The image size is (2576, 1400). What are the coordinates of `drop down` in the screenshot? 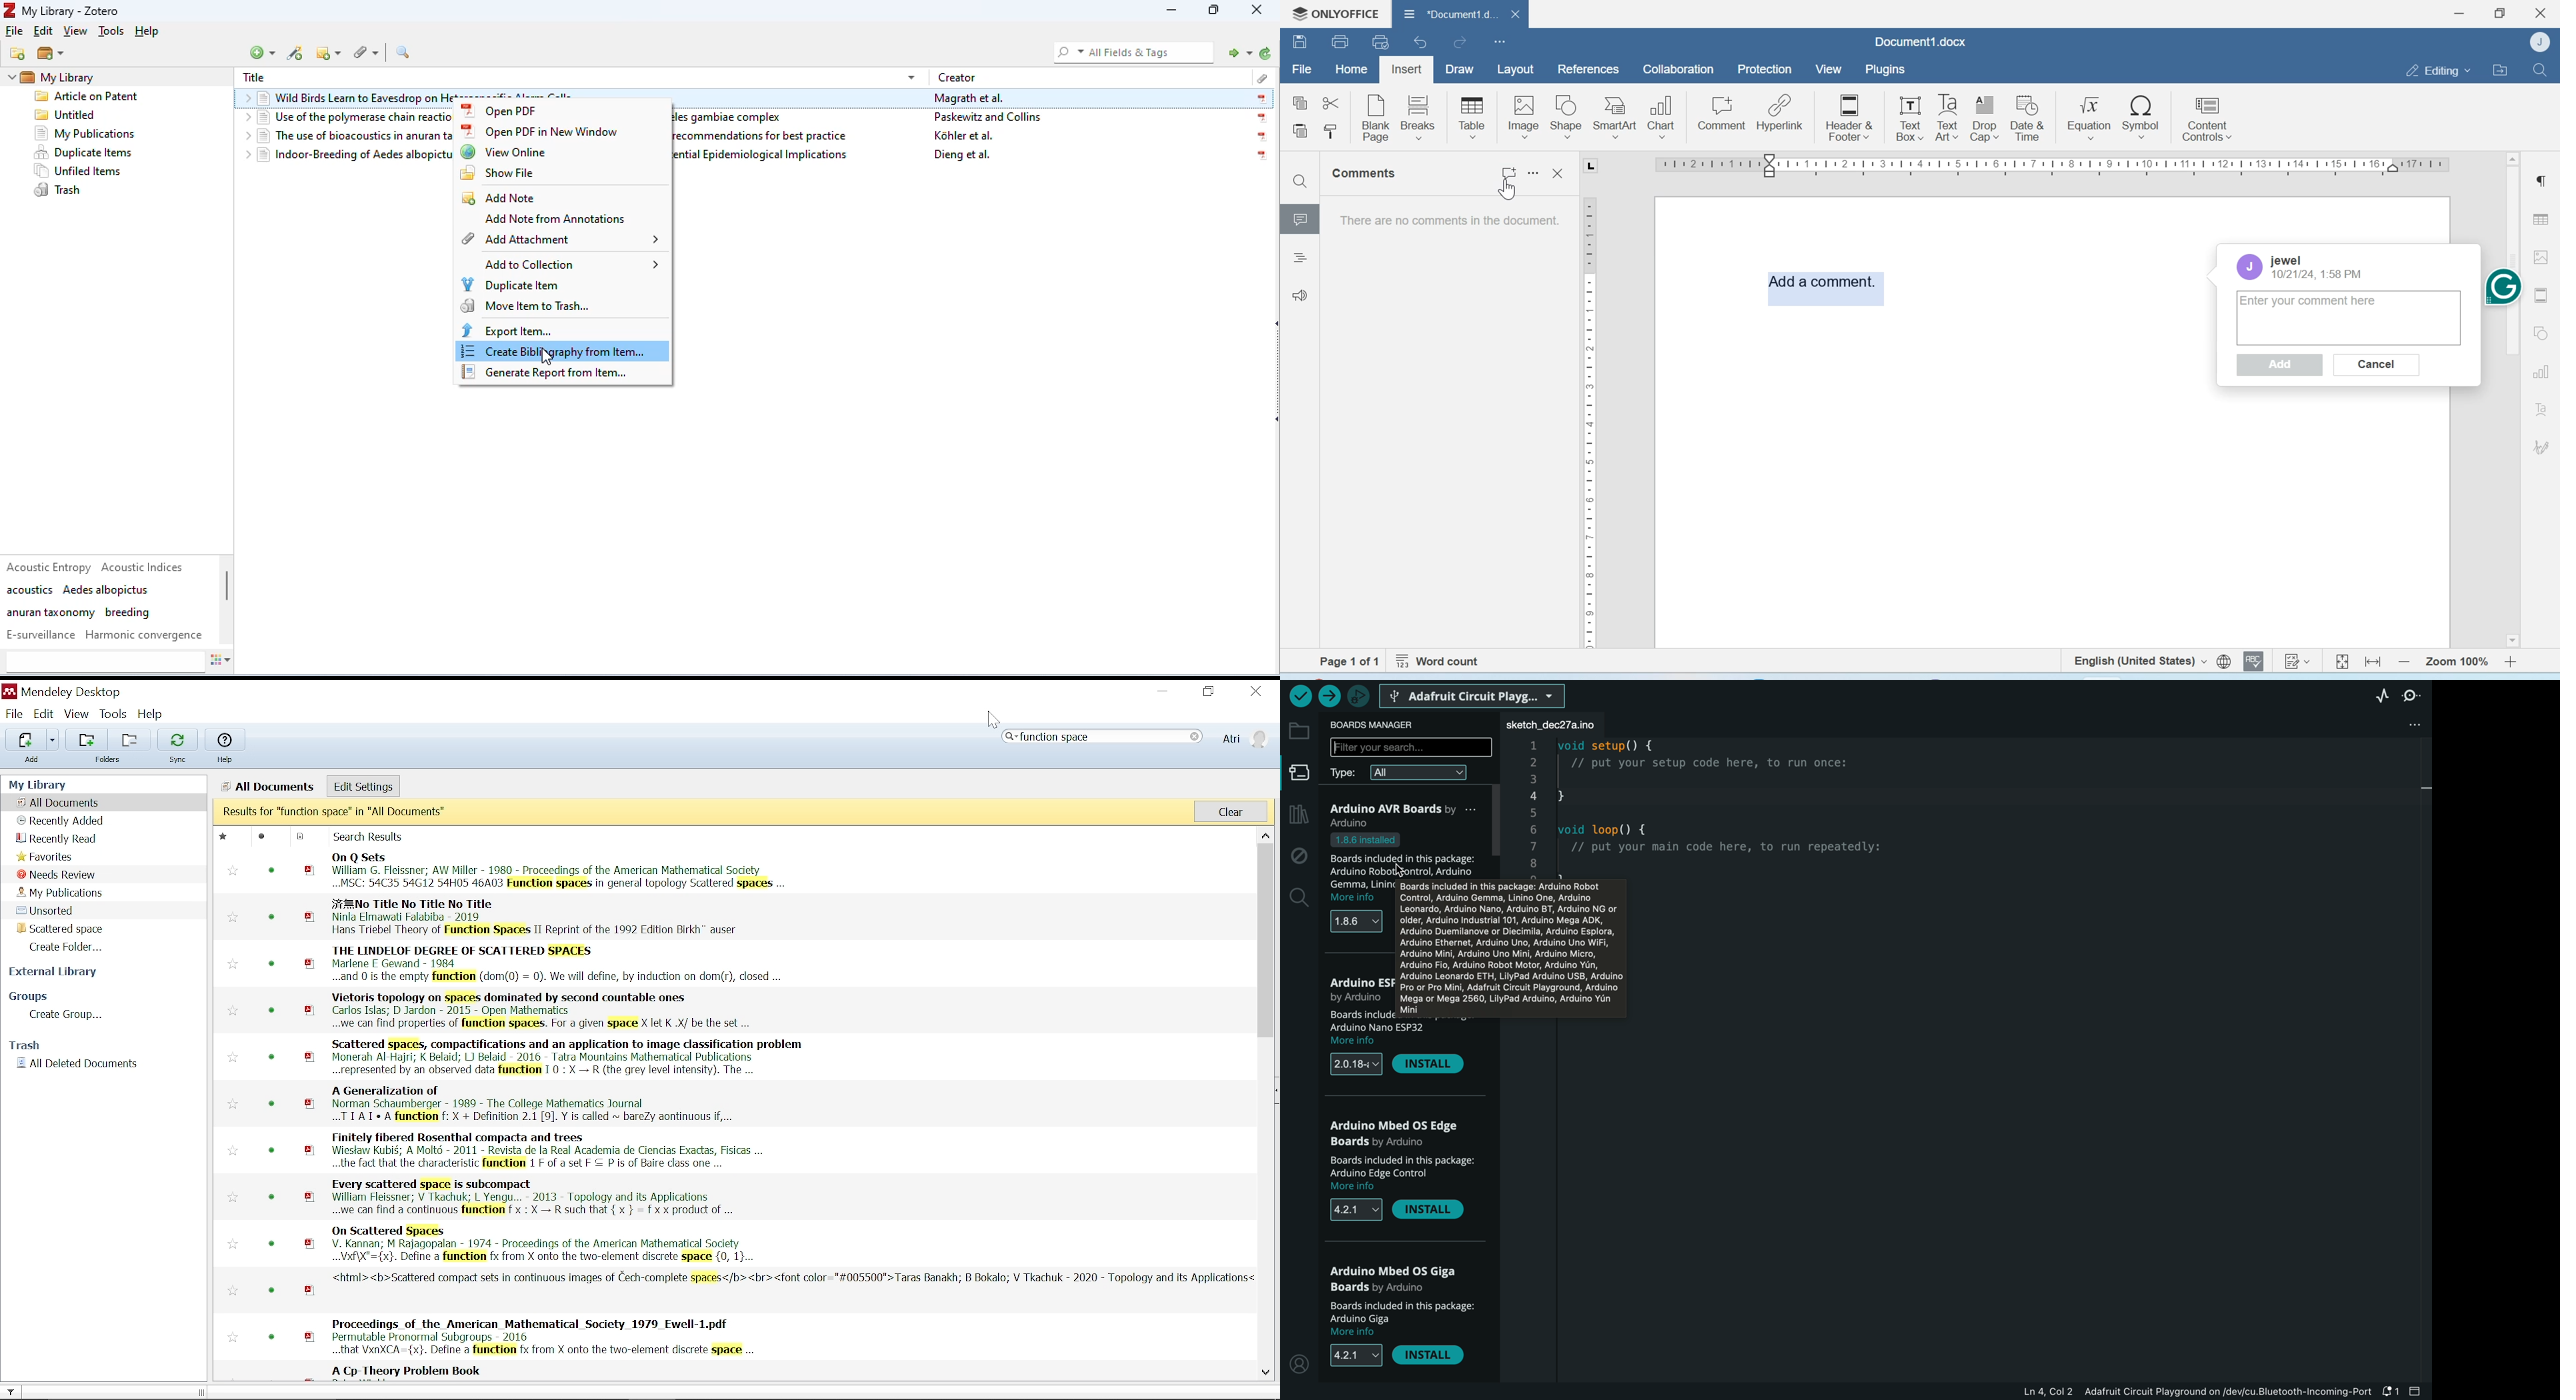 It's located at (244, 135).